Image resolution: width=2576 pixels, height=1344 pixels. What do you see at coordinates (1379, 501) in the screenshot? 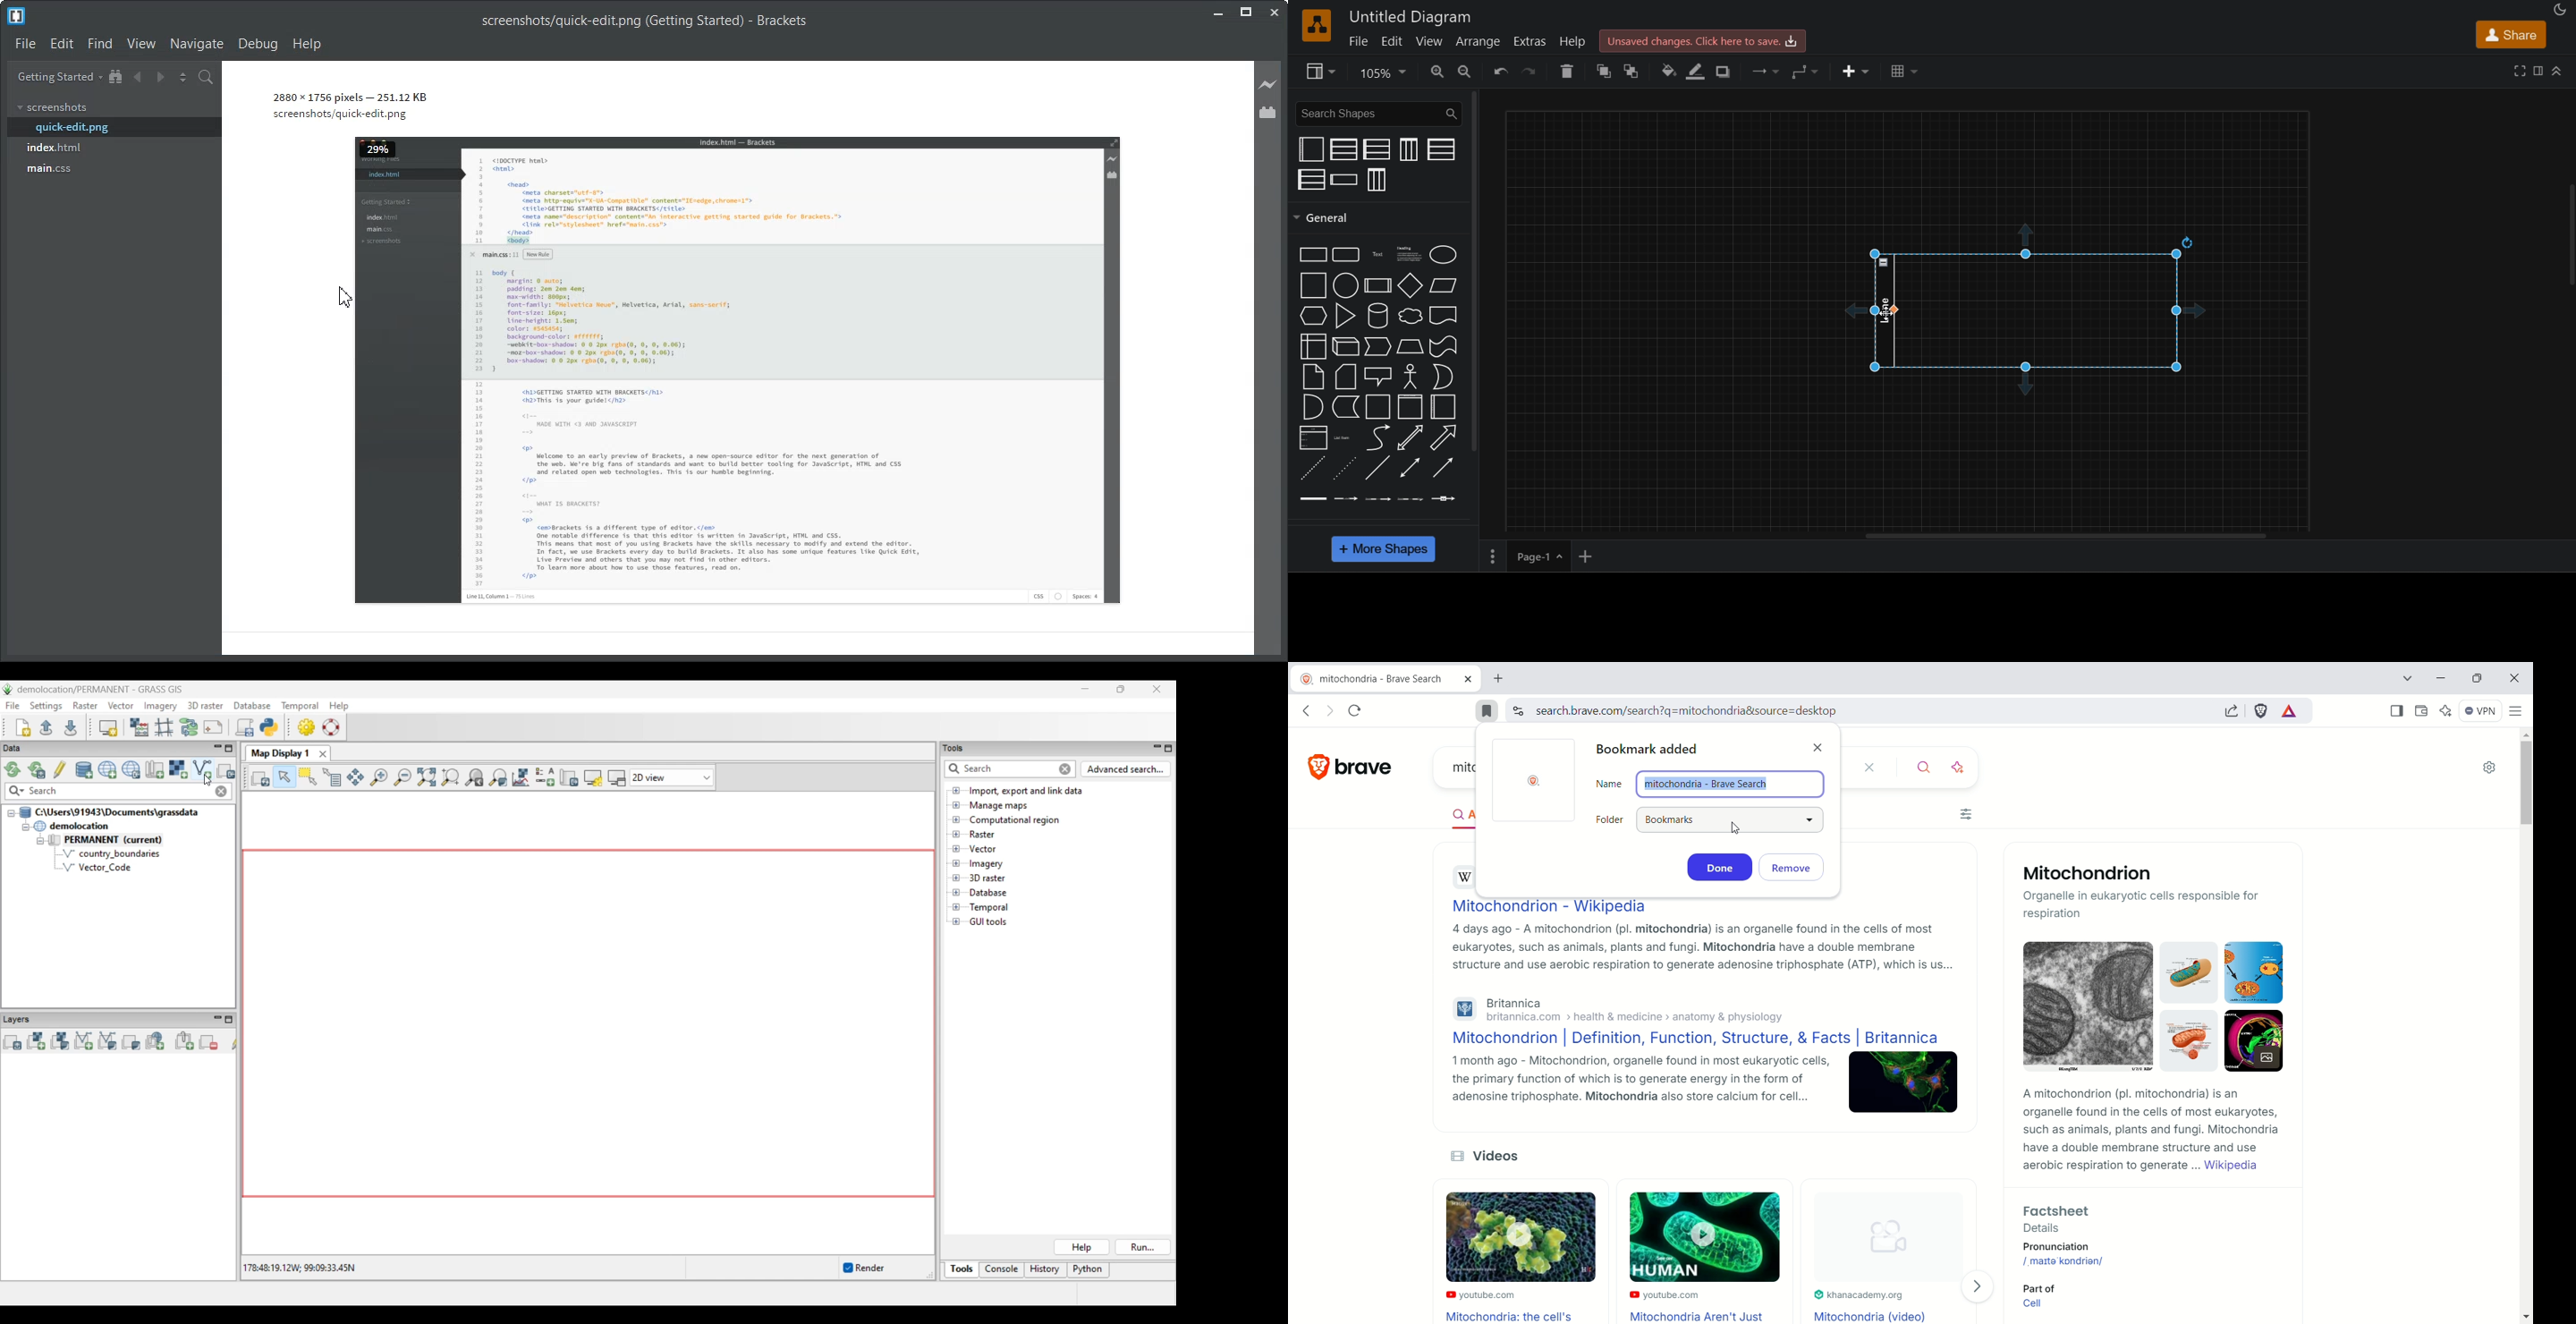
I see `connector with 2 labels` at bounding box center [1379, 501].